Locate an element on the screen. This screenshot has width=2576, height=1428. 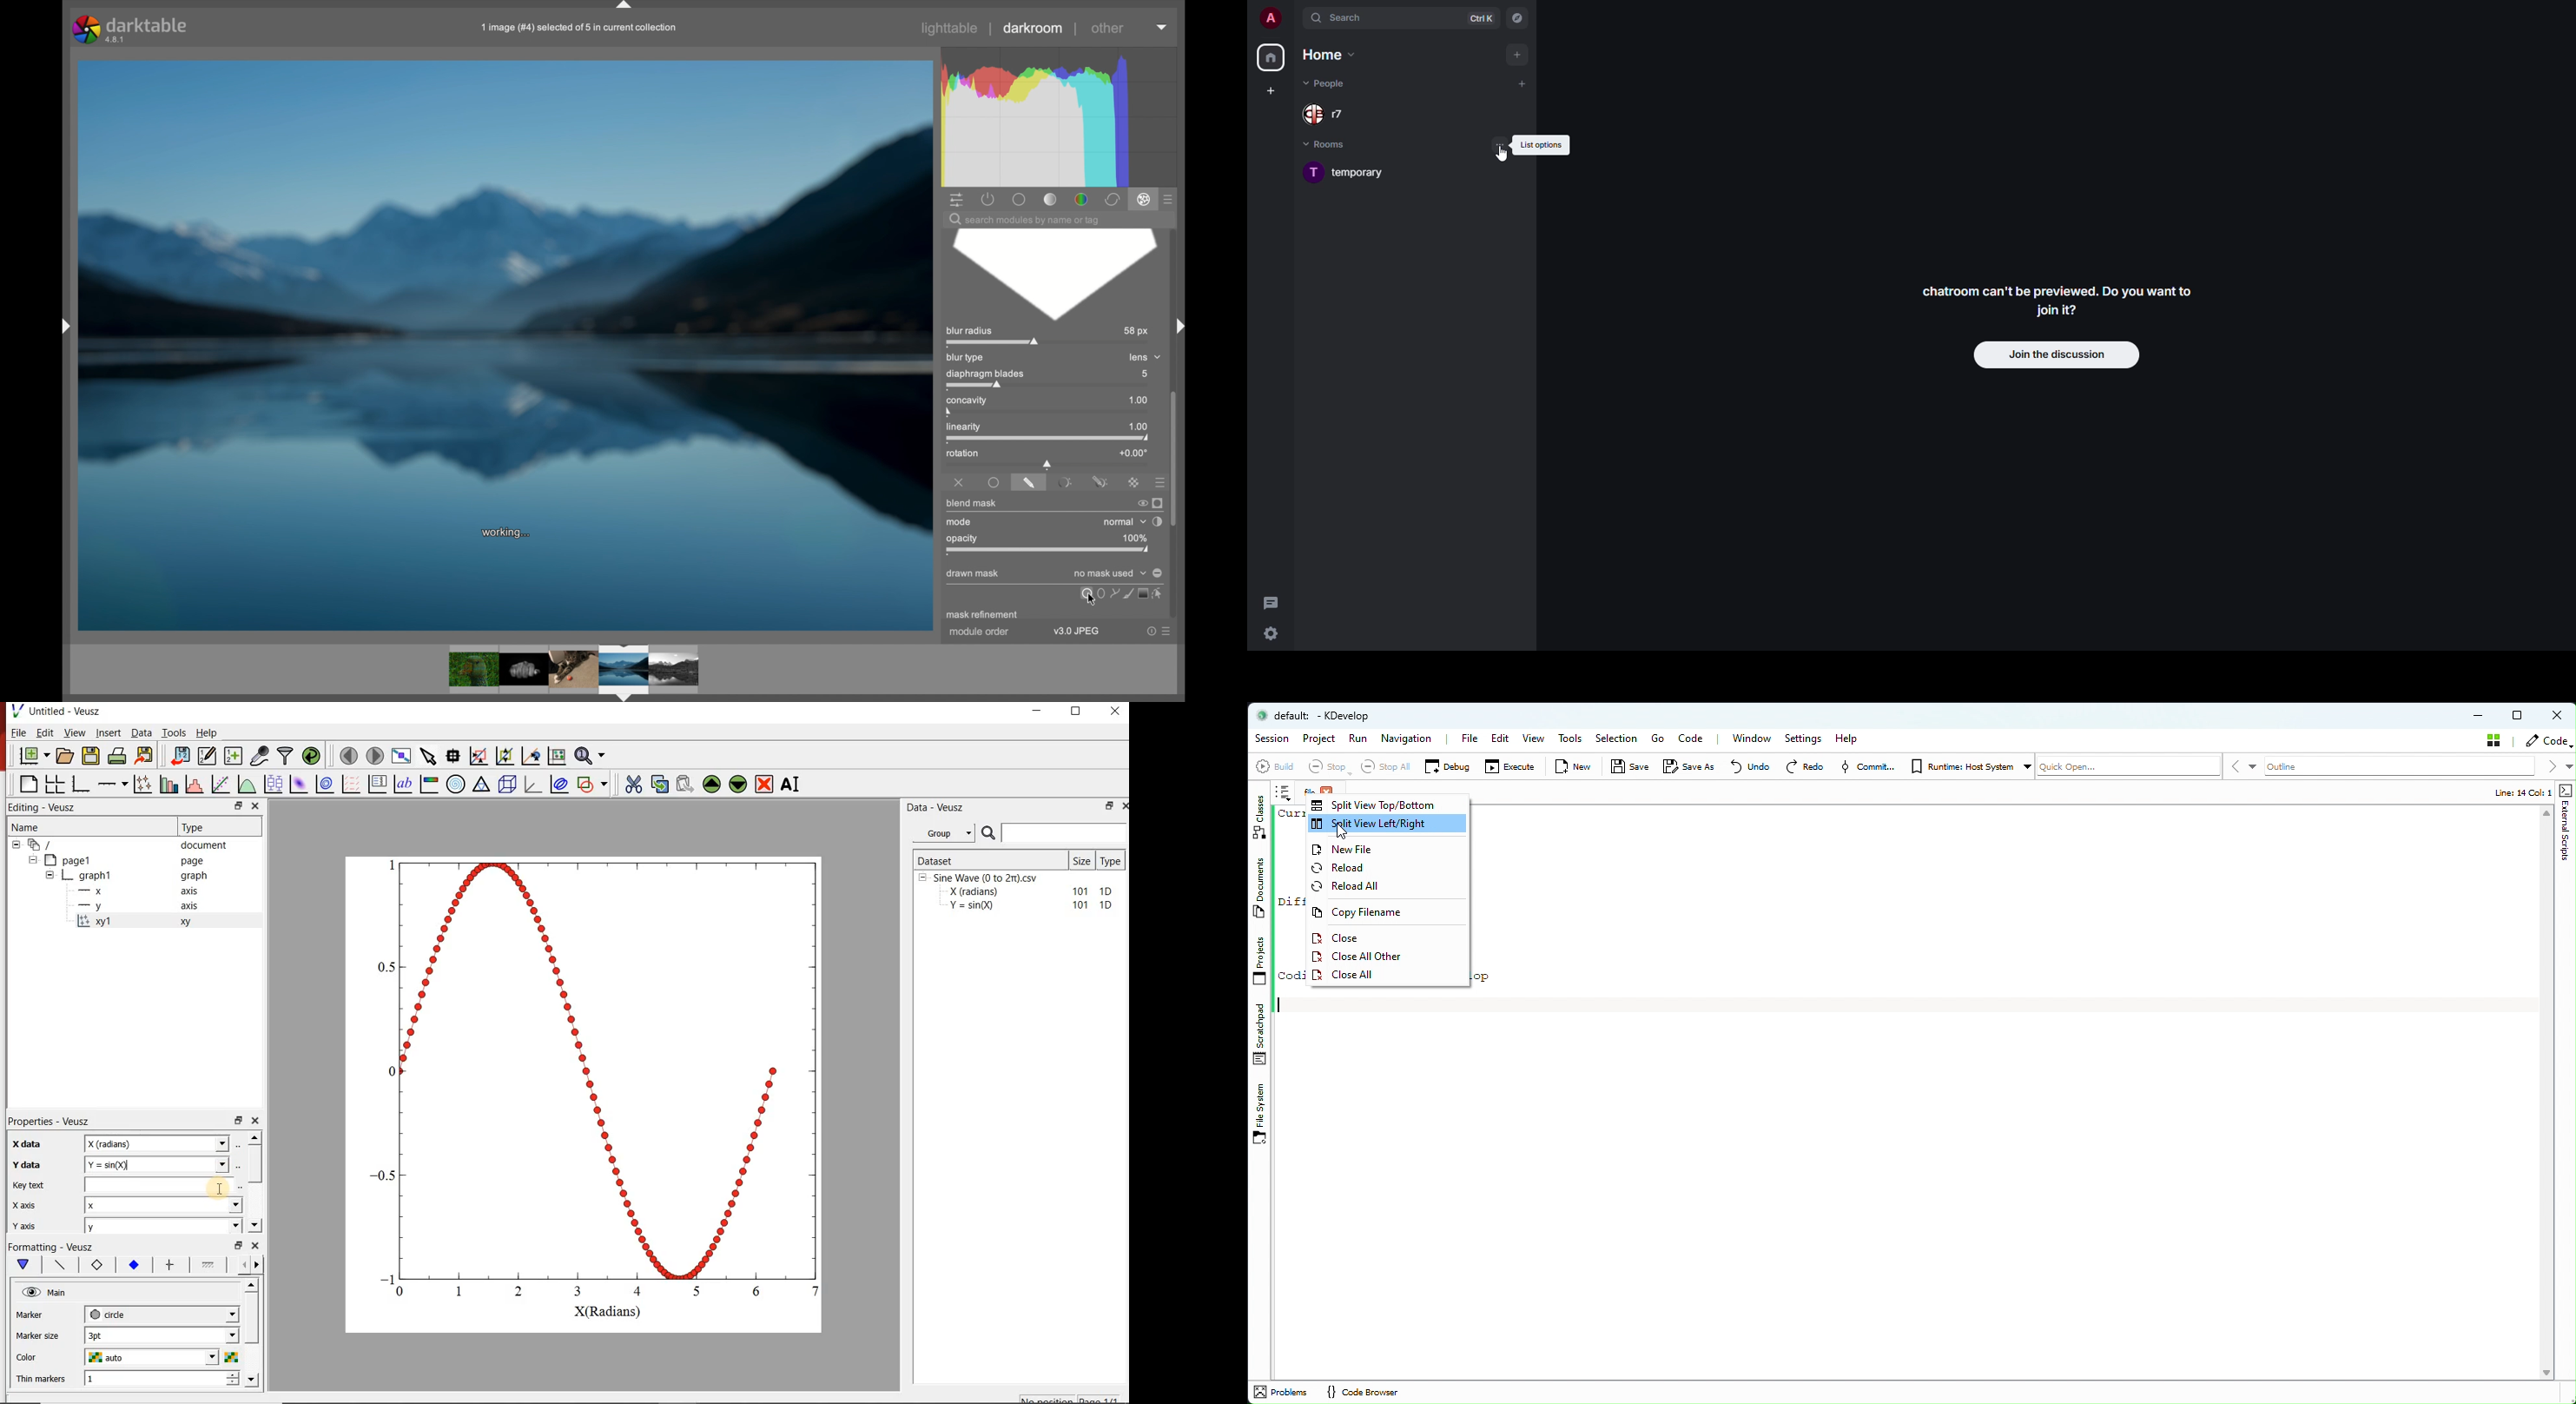
1 image (#4) selected of 5 in current collection is located at coordinates (577, 26).